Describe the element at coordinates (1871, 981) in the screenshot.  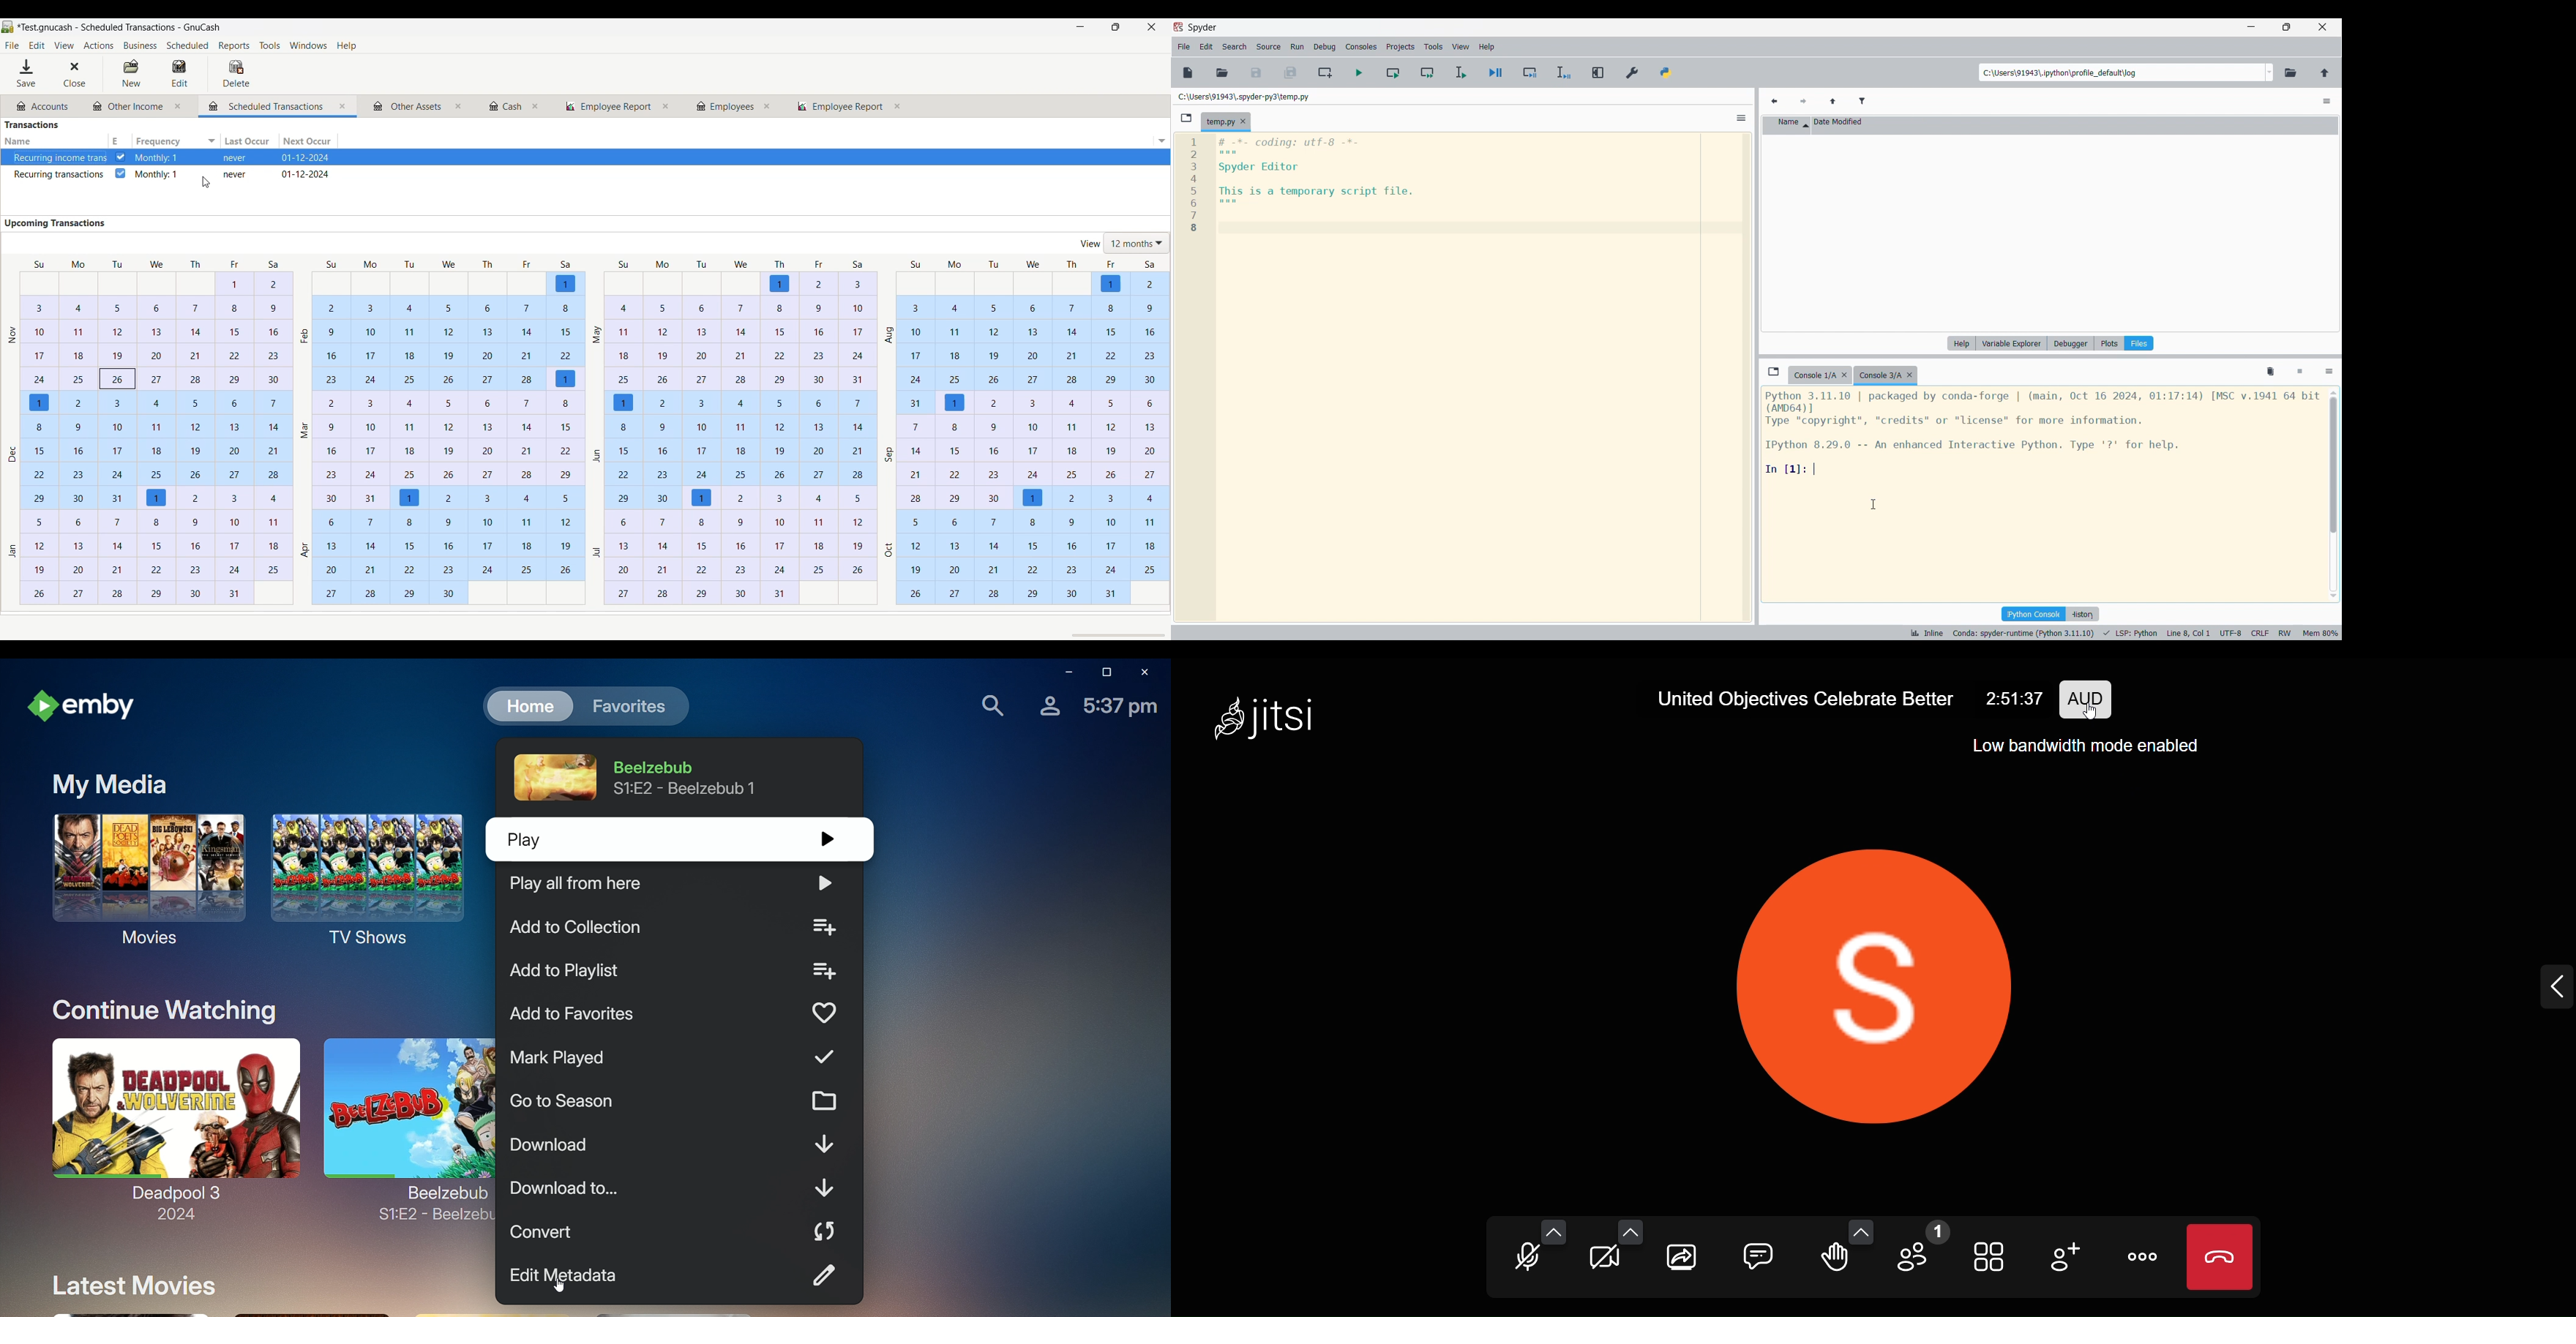
I see `display picture` at that location.